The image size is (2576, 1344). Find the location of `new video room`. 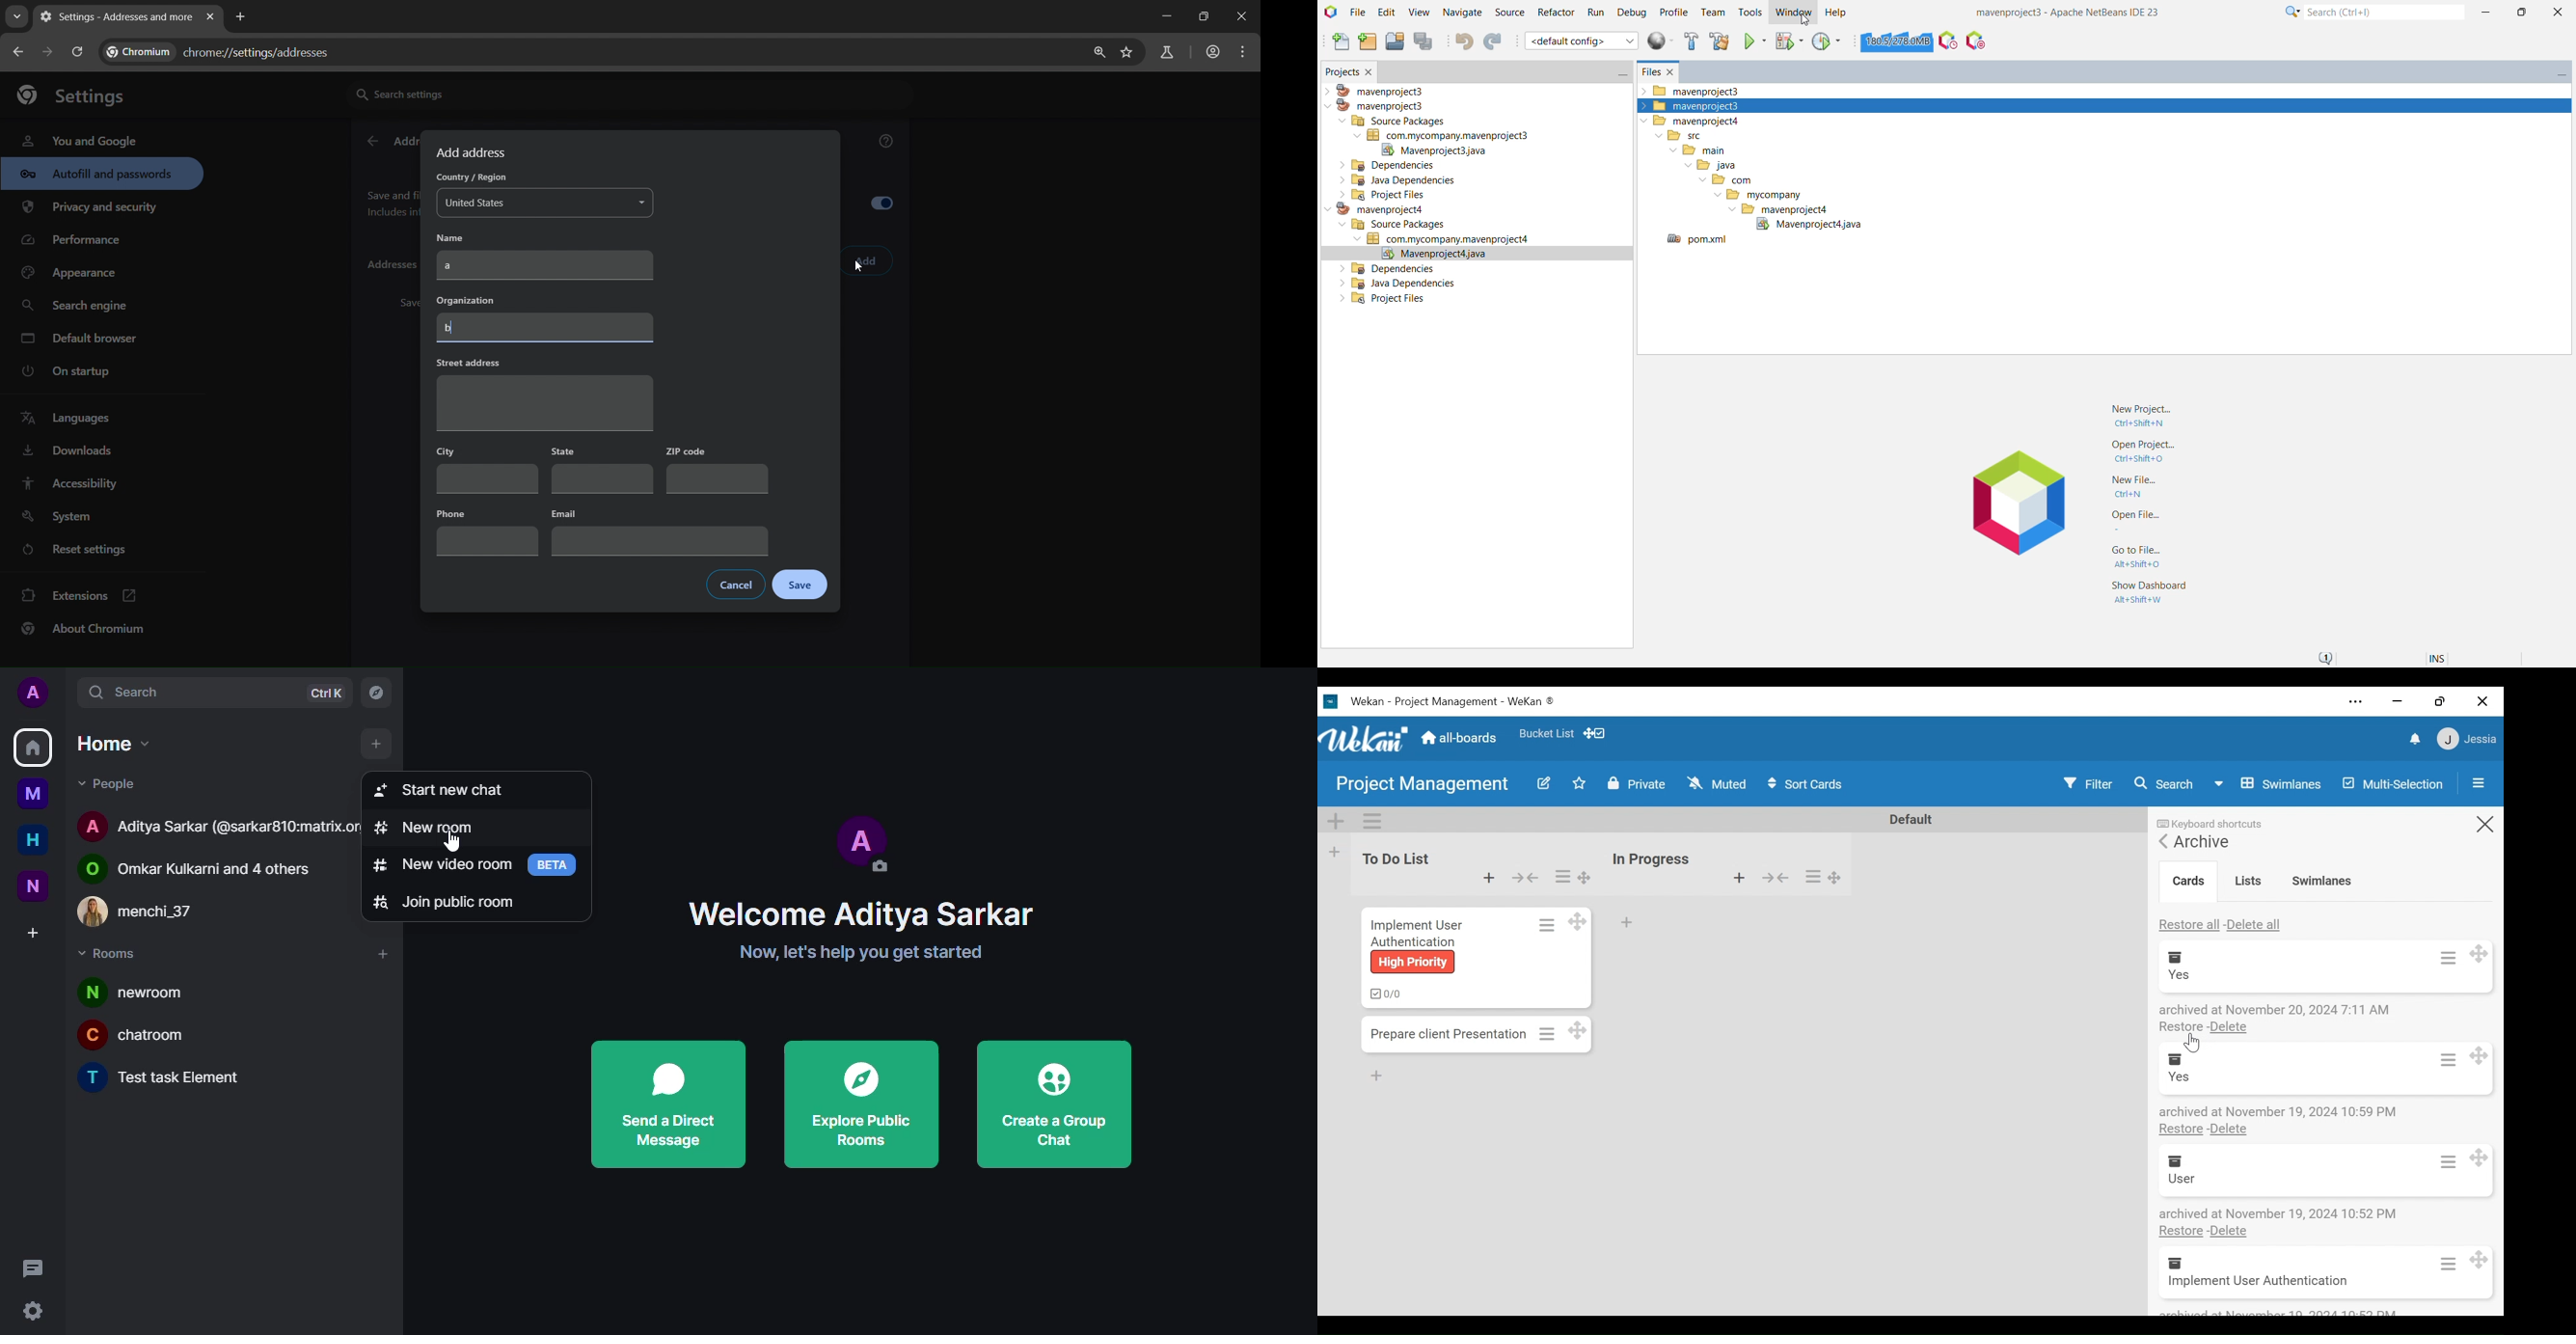

new video room is located at coordinates (441, 864).